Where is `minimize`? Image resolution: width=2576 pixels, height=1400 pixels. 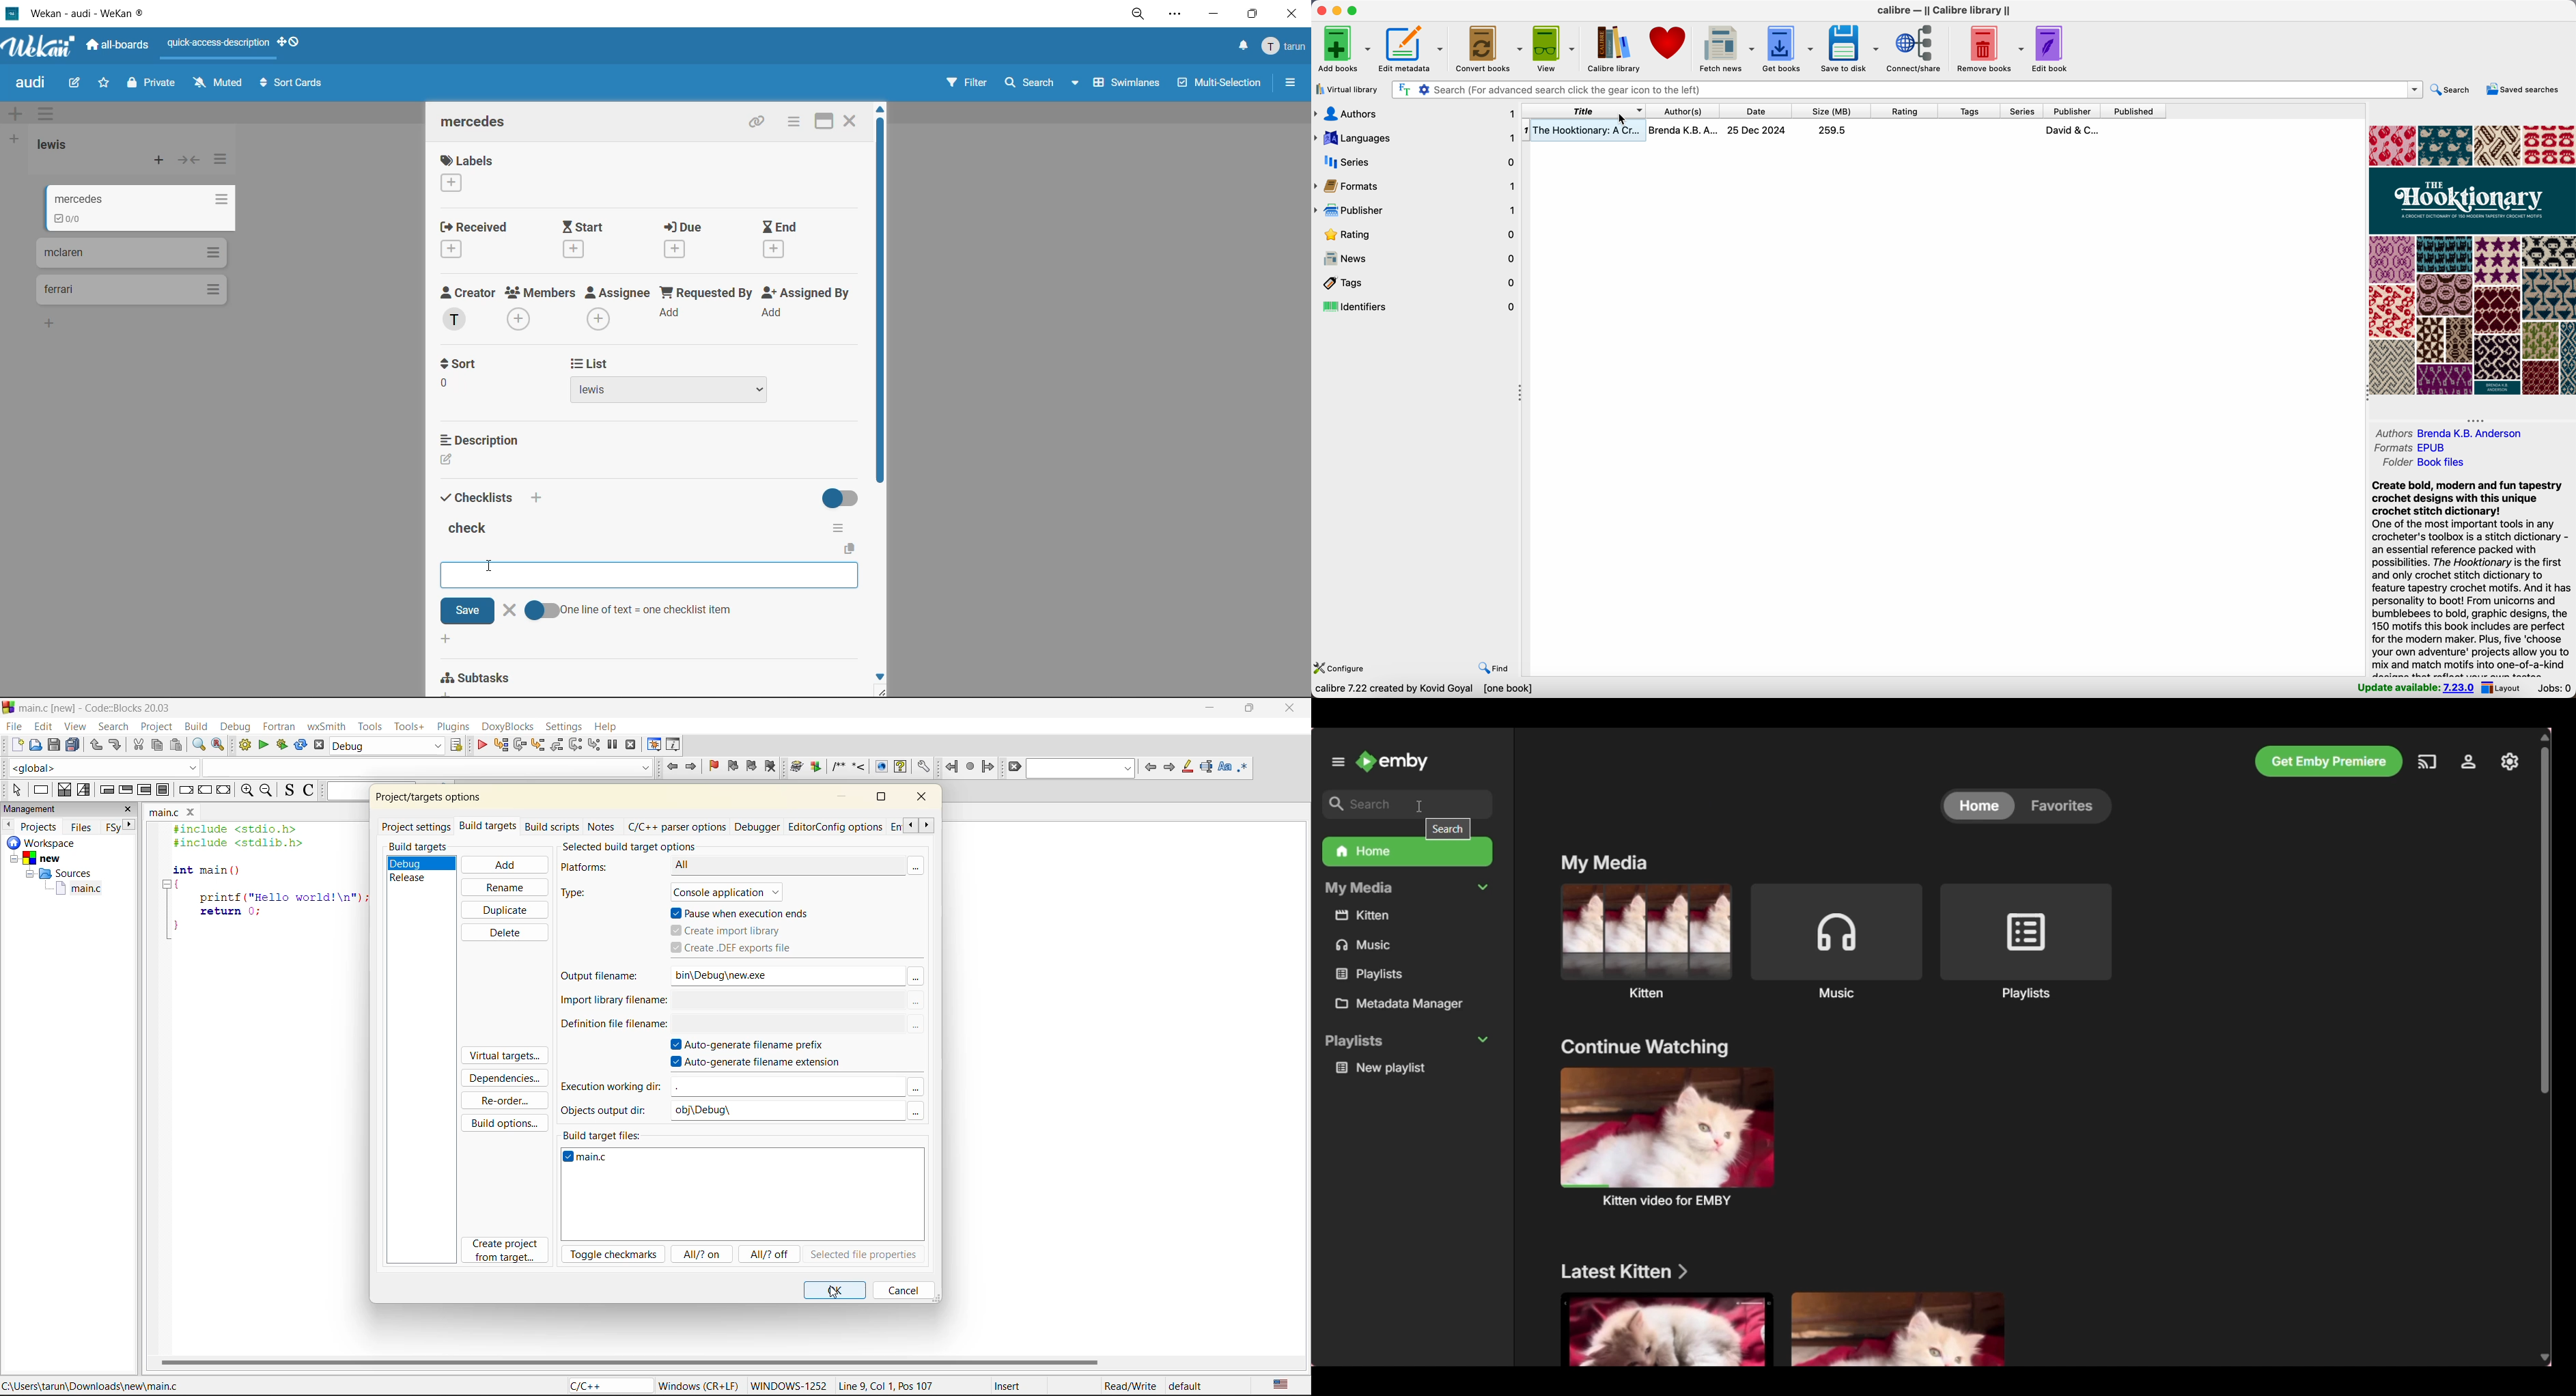
minimize is located at coordinates (1339, 11).